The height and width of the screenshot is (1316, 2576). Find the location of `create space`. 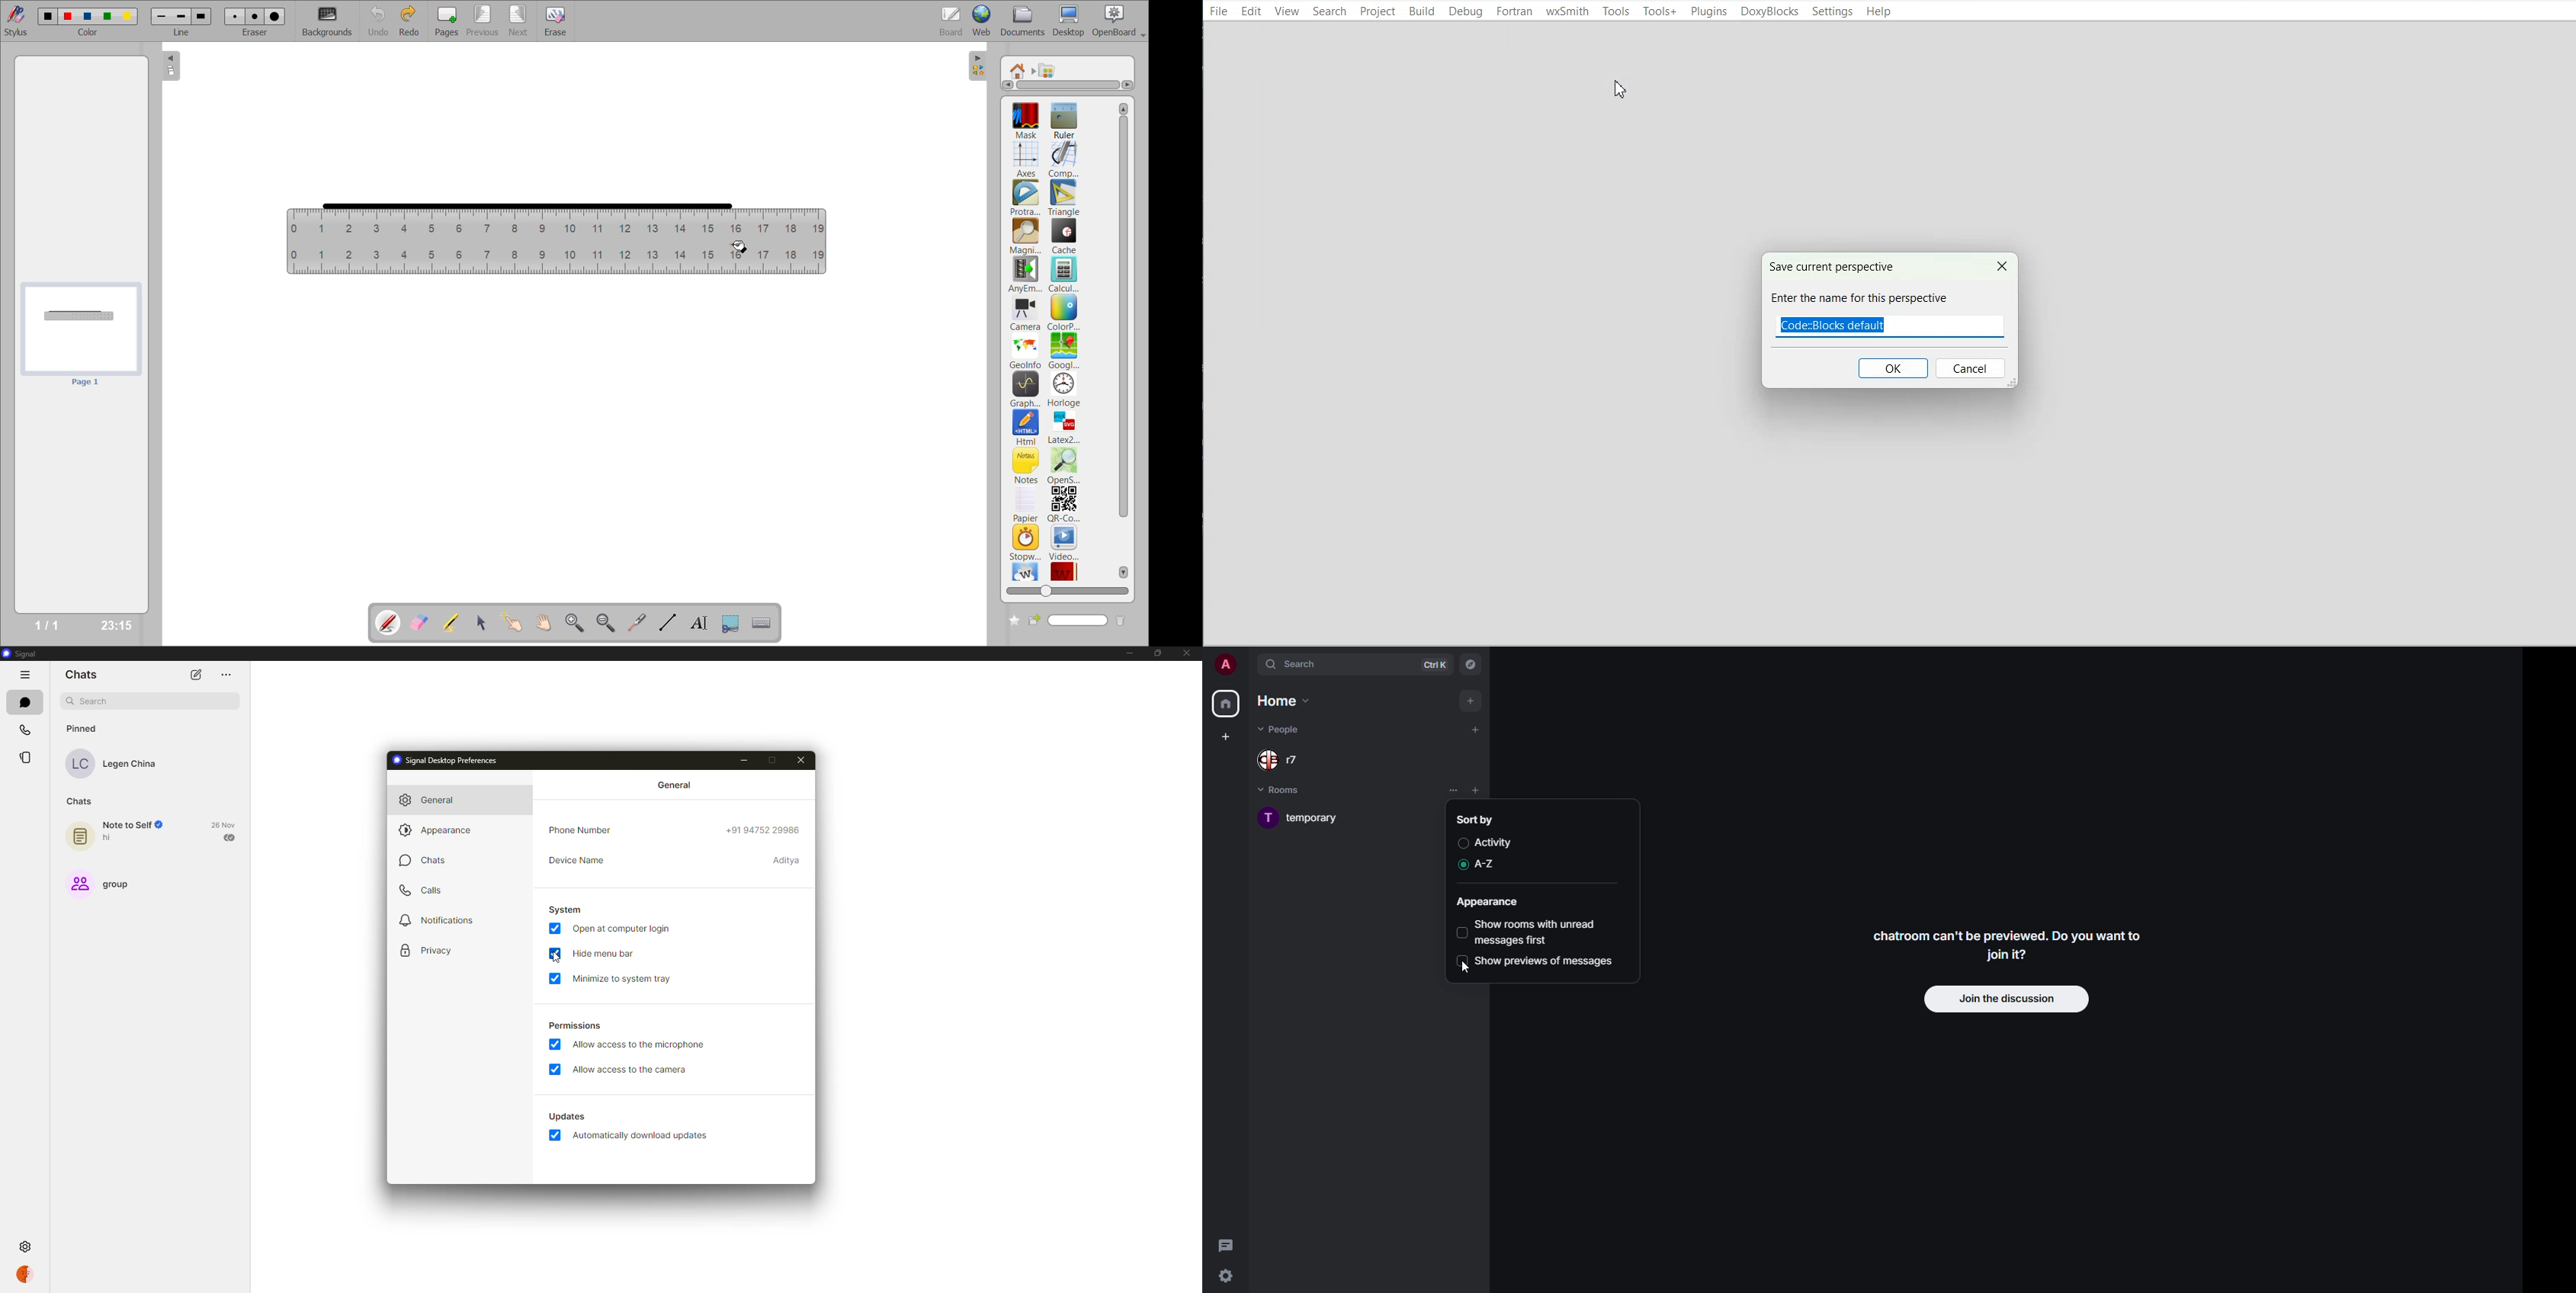

create space is located at coordinates (1226, 736).